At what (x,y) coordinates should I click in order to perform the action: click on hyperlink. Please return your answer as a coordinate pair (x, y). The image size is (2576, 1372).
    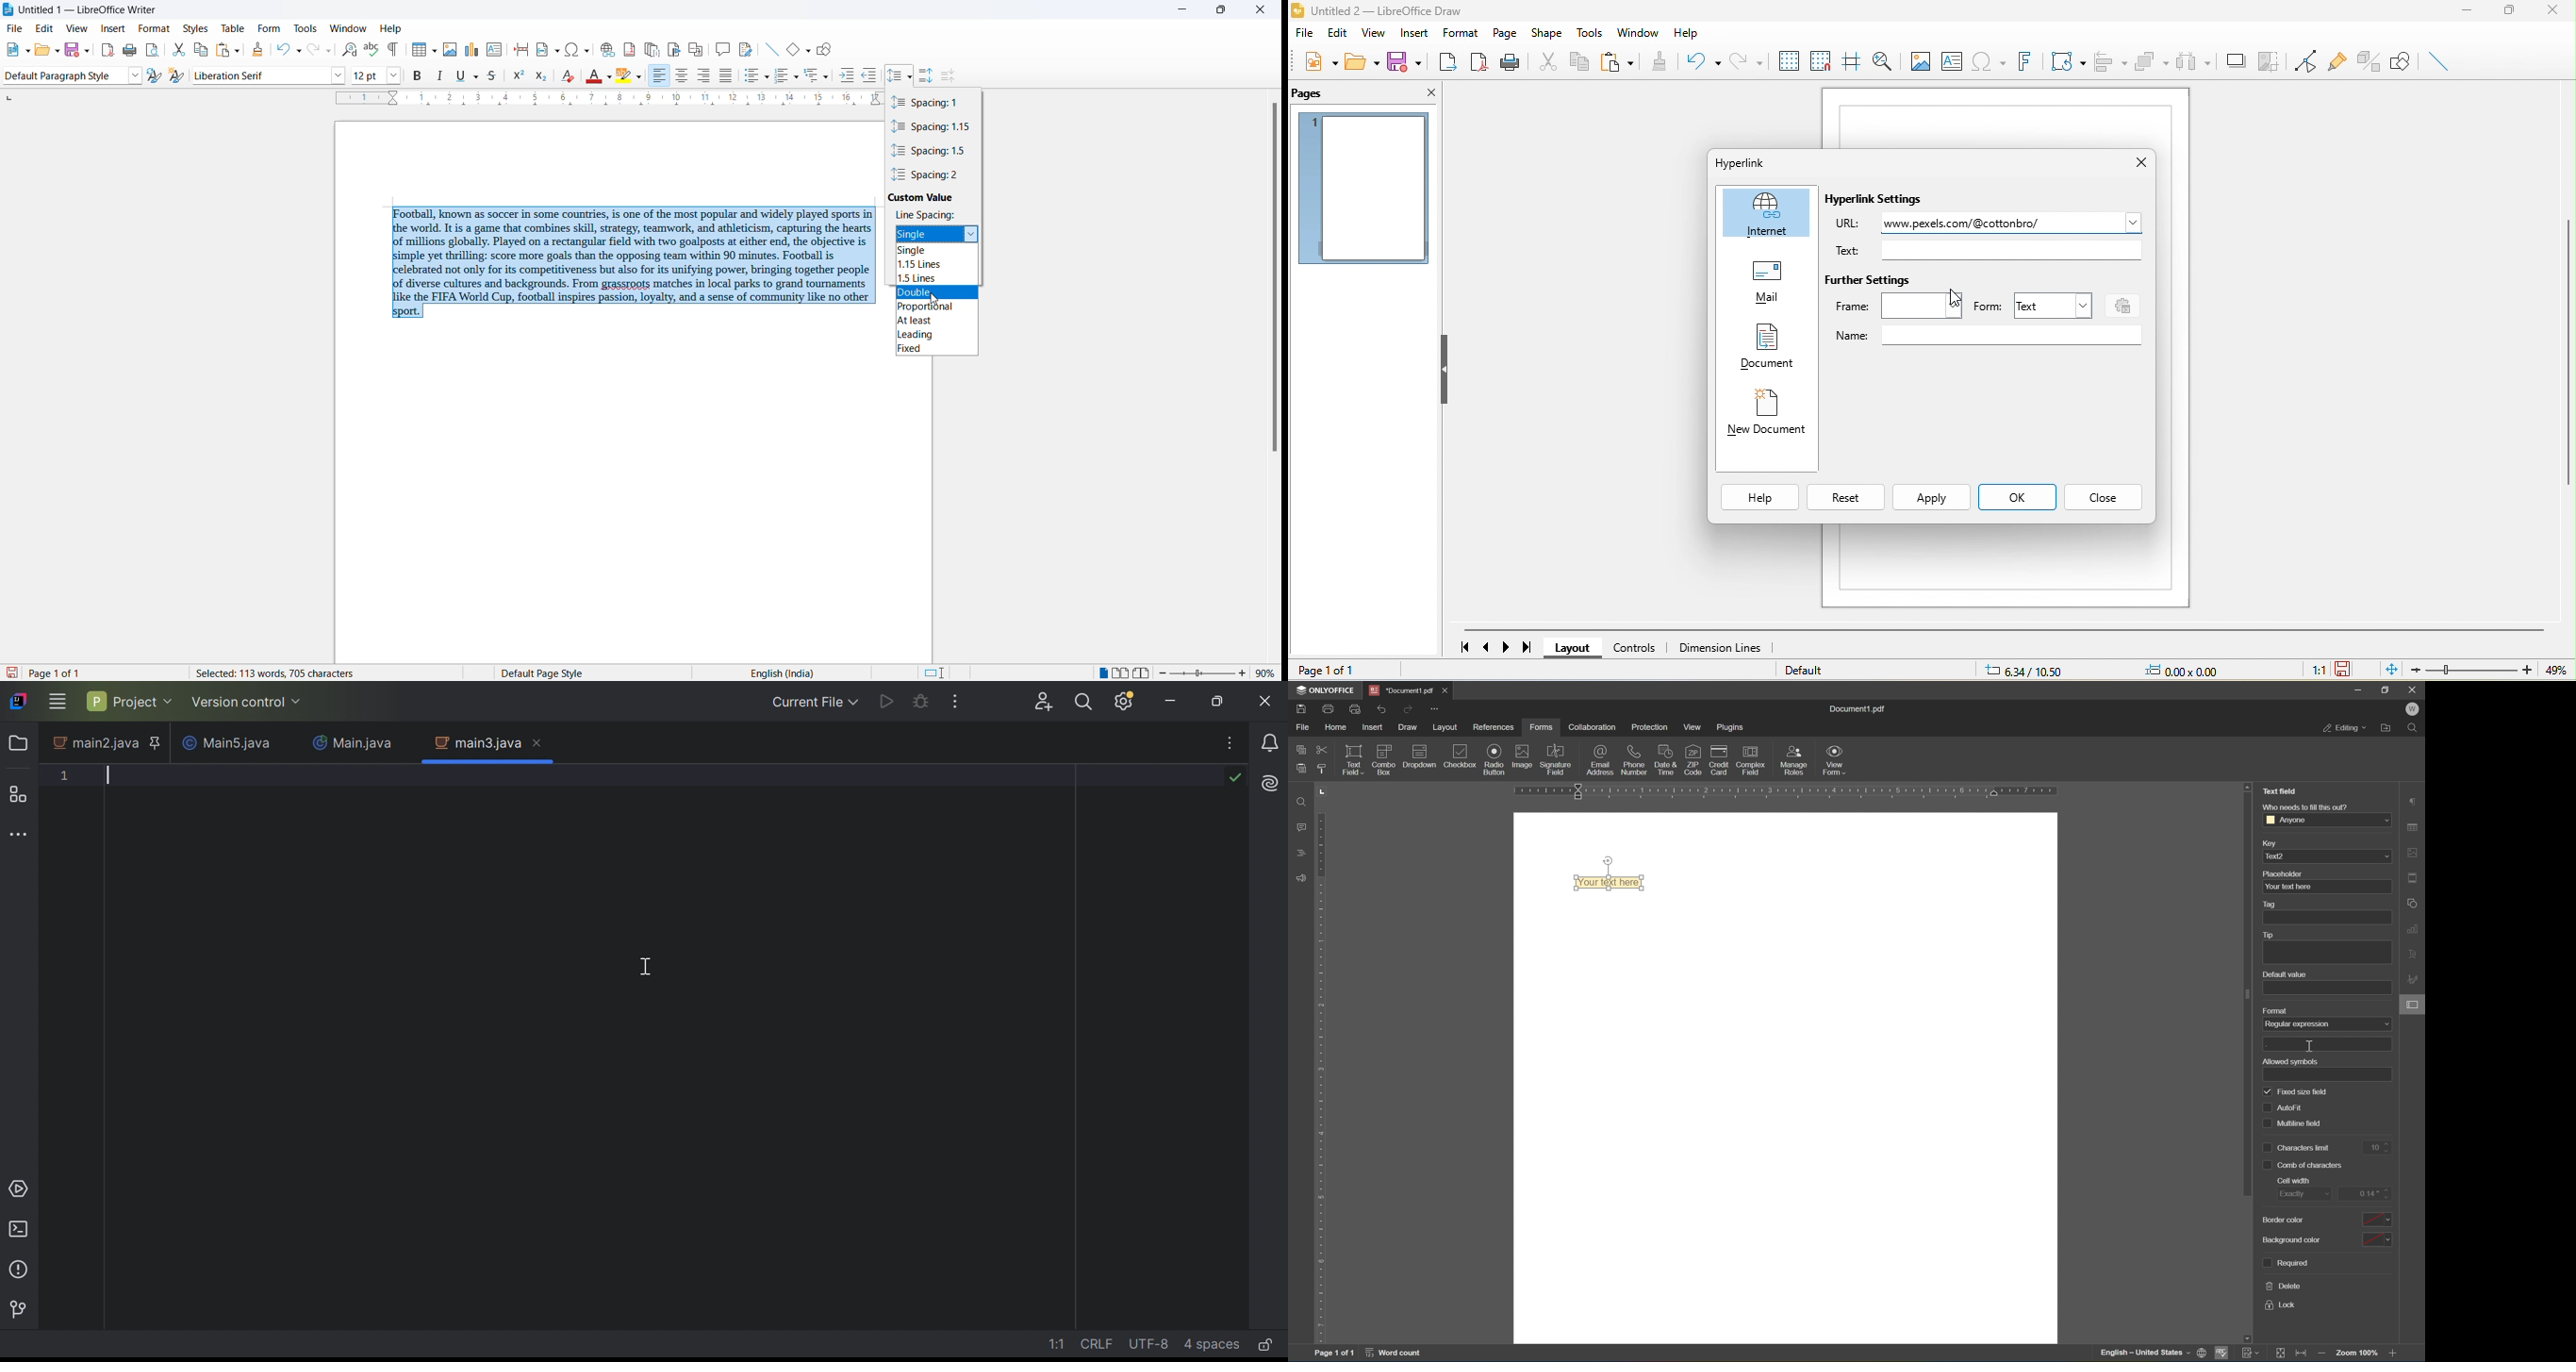
    Looking at the image, I should click on (1742, 163).